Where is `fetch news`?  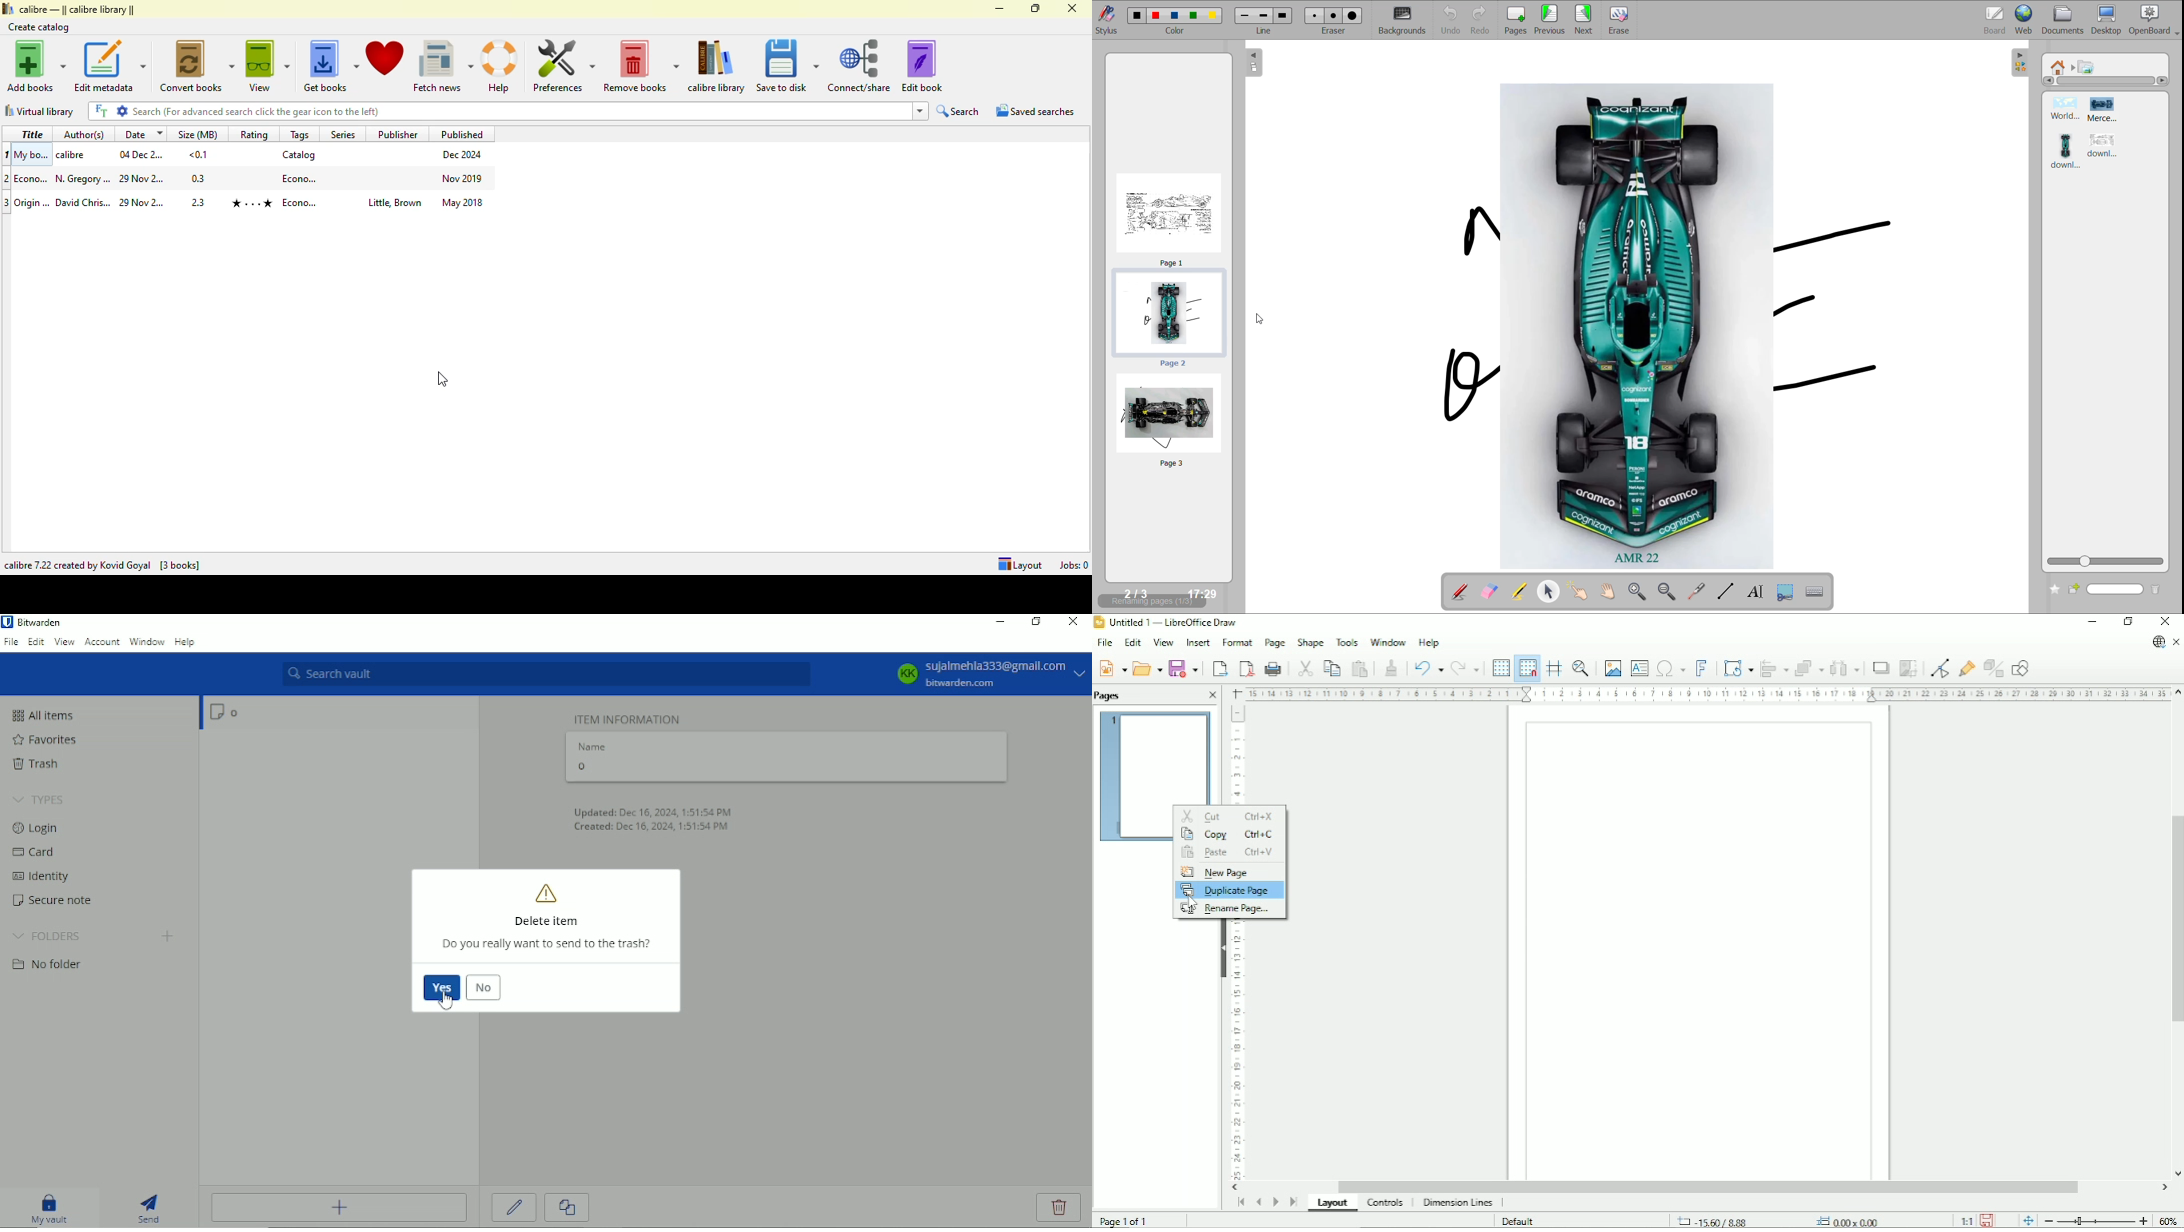
fetch news is located at coordinates (442, 66).